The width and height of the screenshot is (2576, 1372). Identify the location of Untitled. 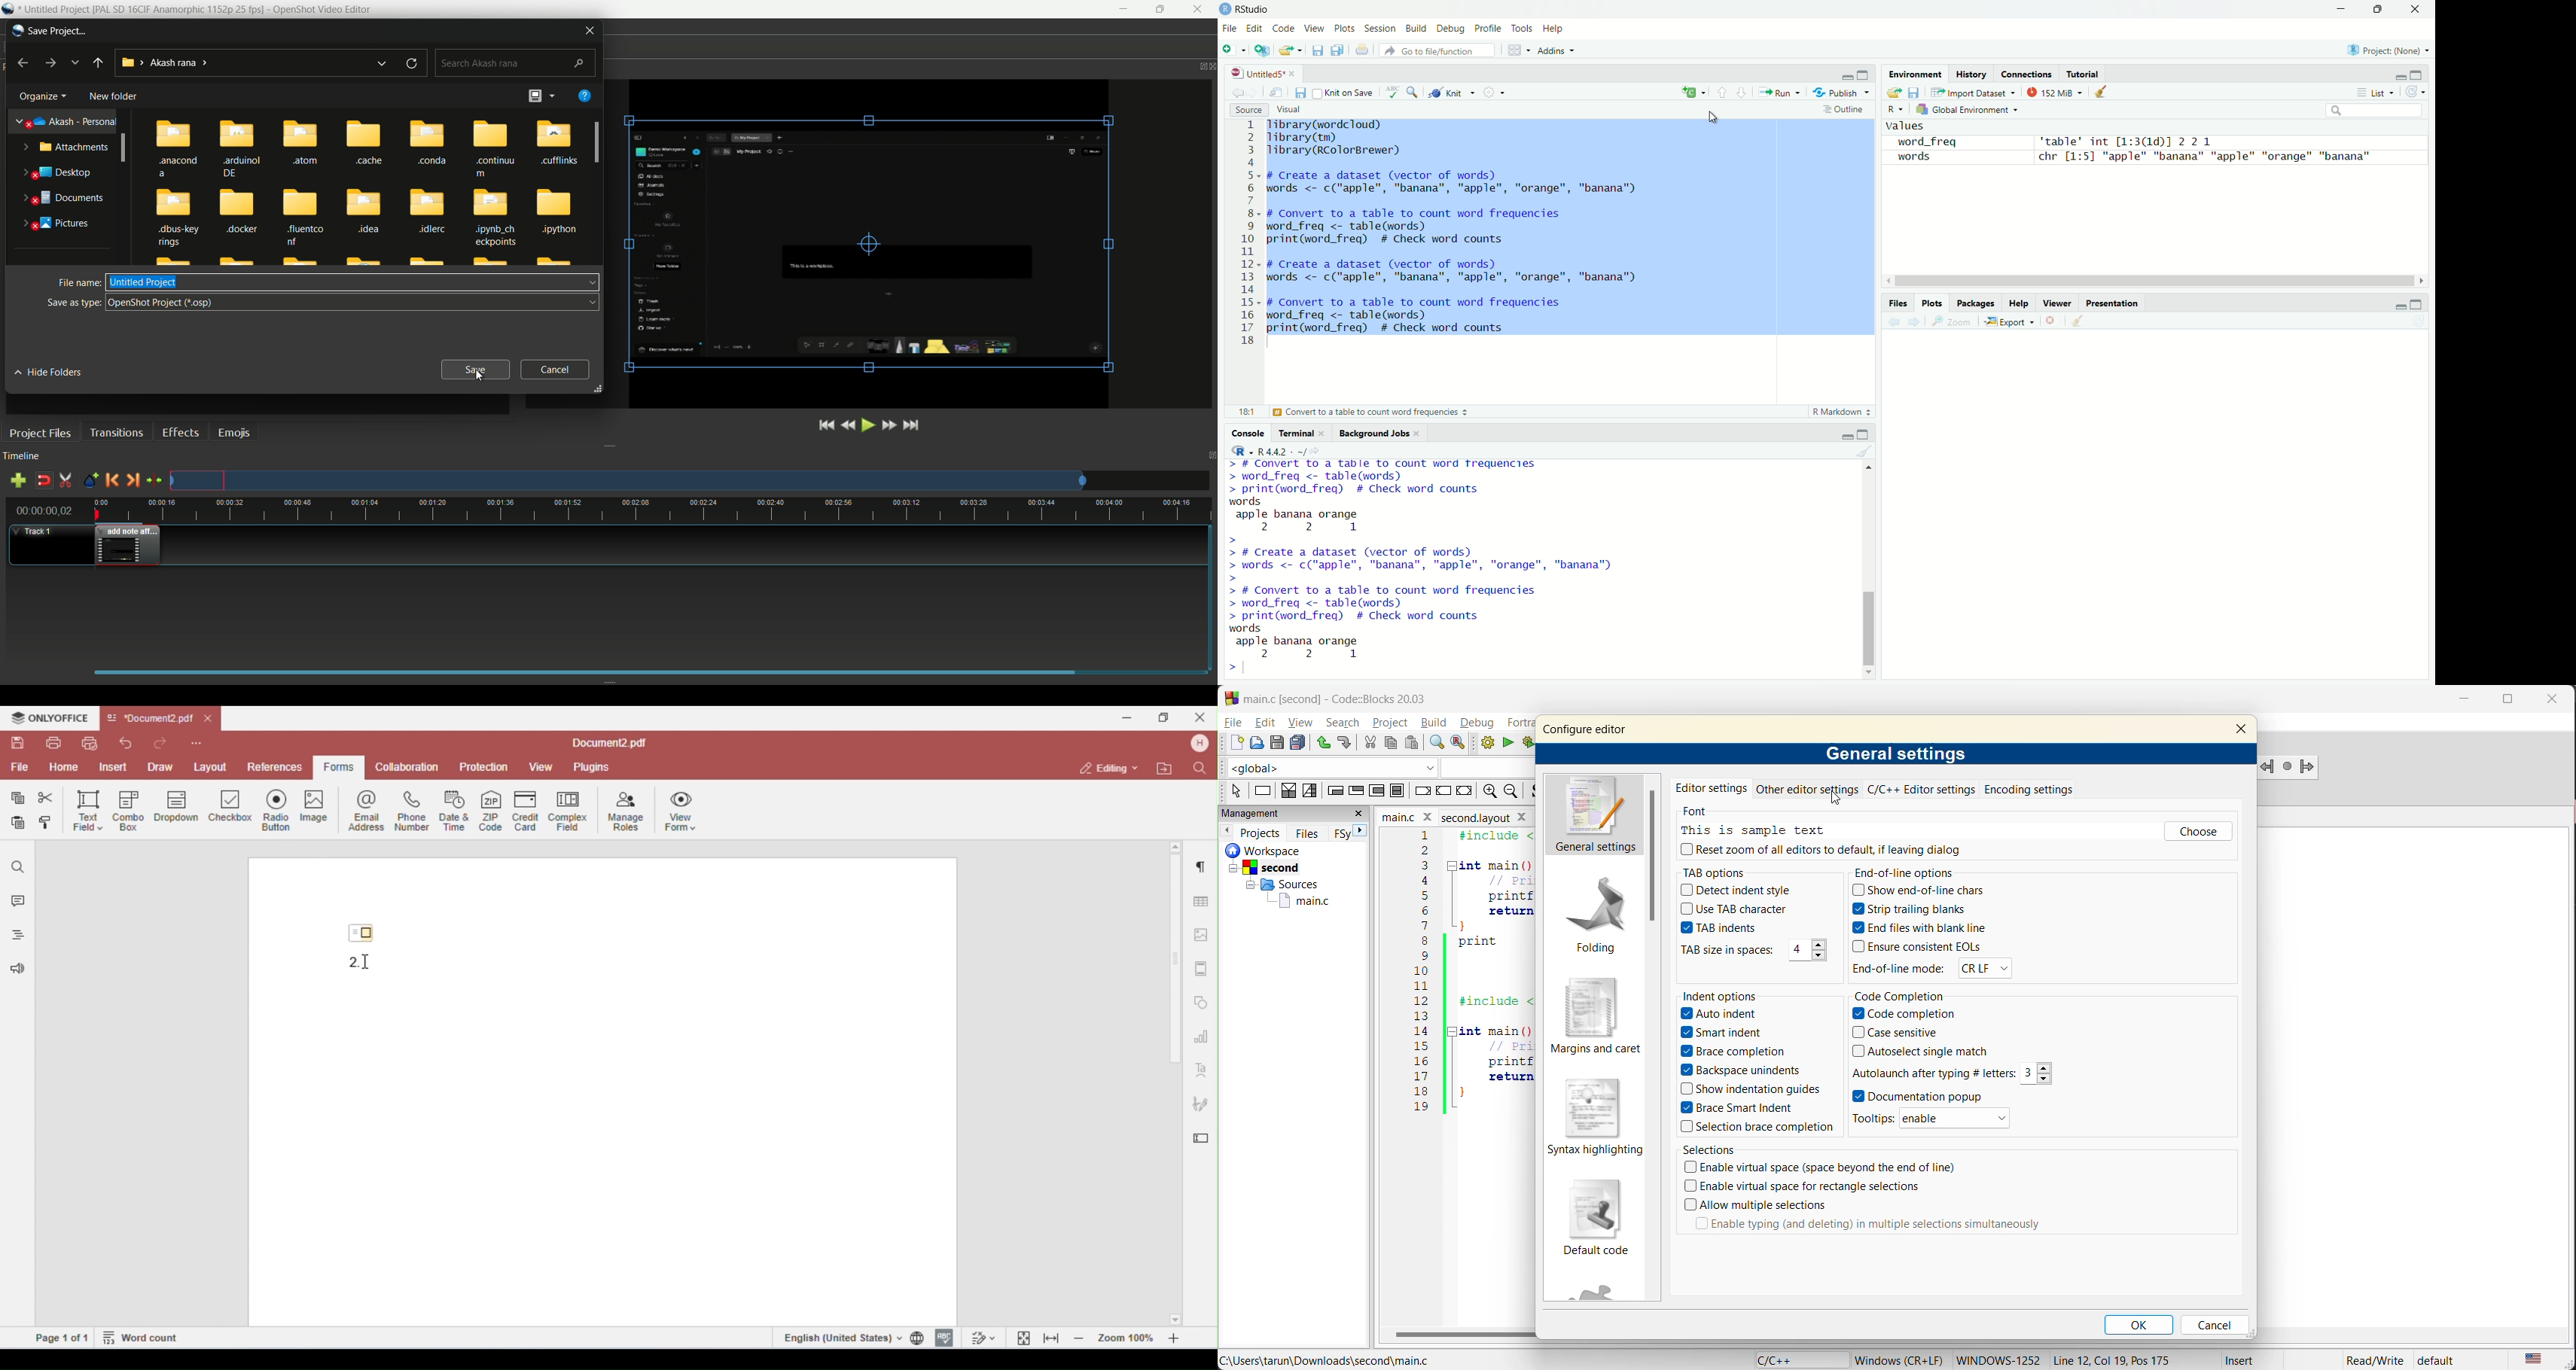
(1265, 74).